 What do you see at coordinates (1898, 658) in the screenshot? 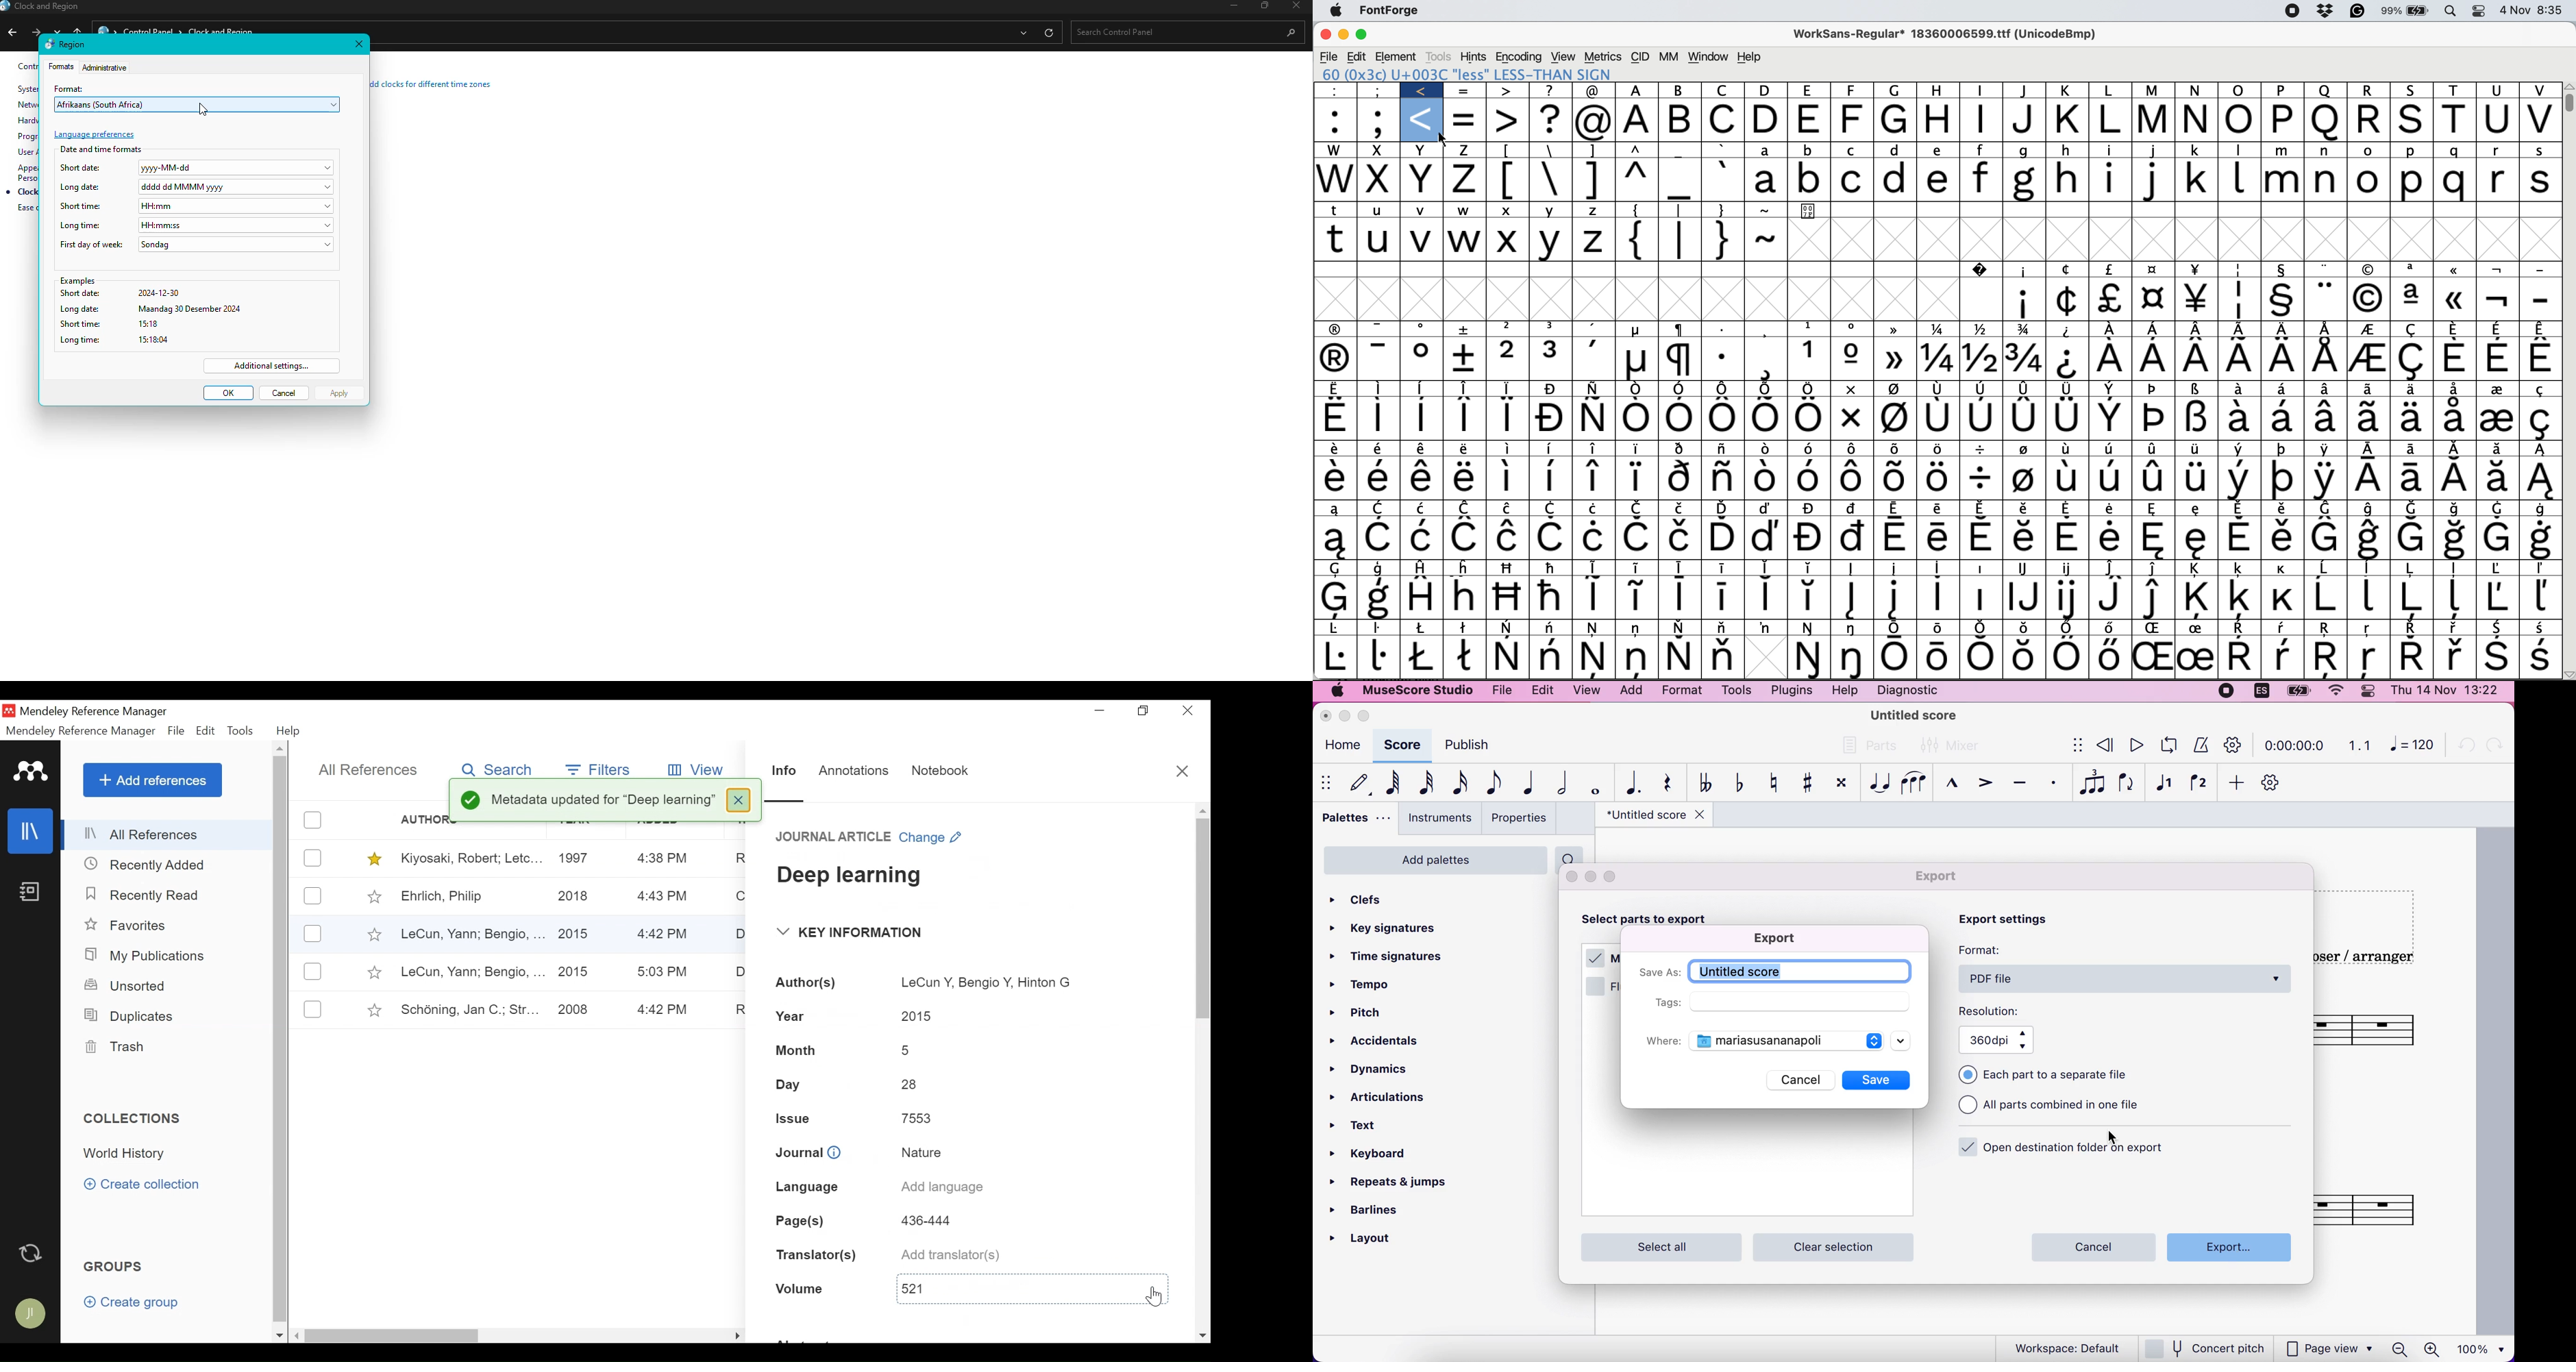
I see `Symbol` at bounding box center [1898, 658].